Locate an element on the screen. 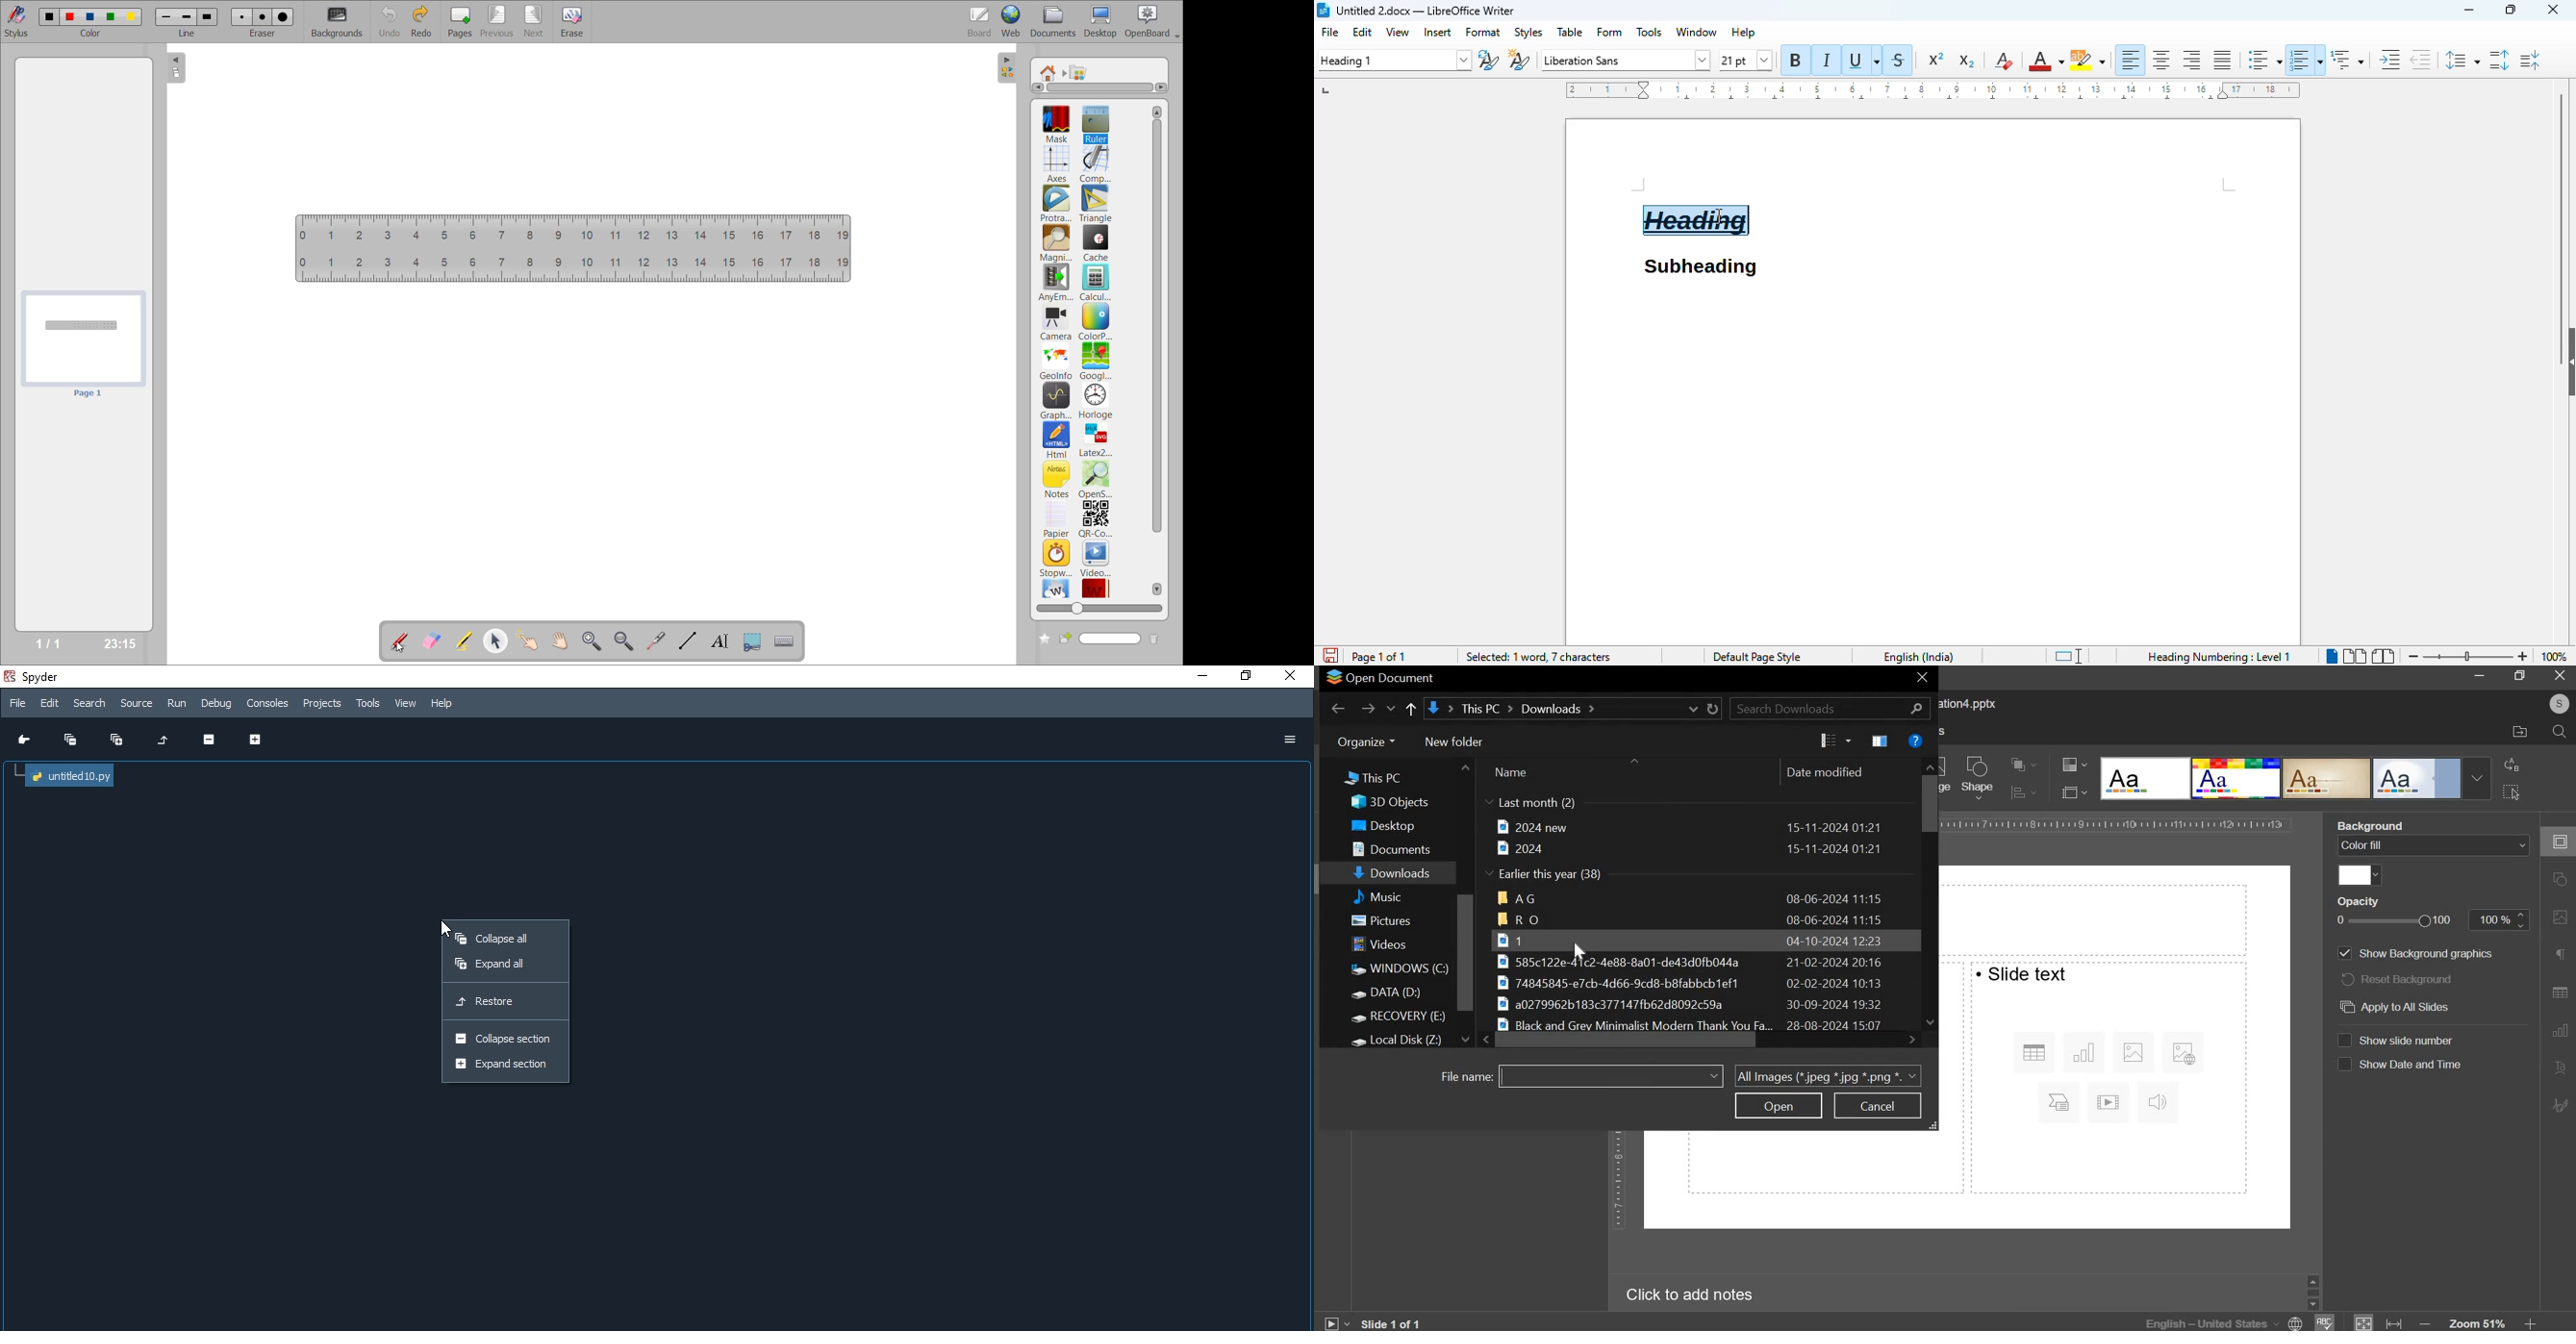 This screenshot has width=2576, height=1344. background is located at coordinates (2373, 825).